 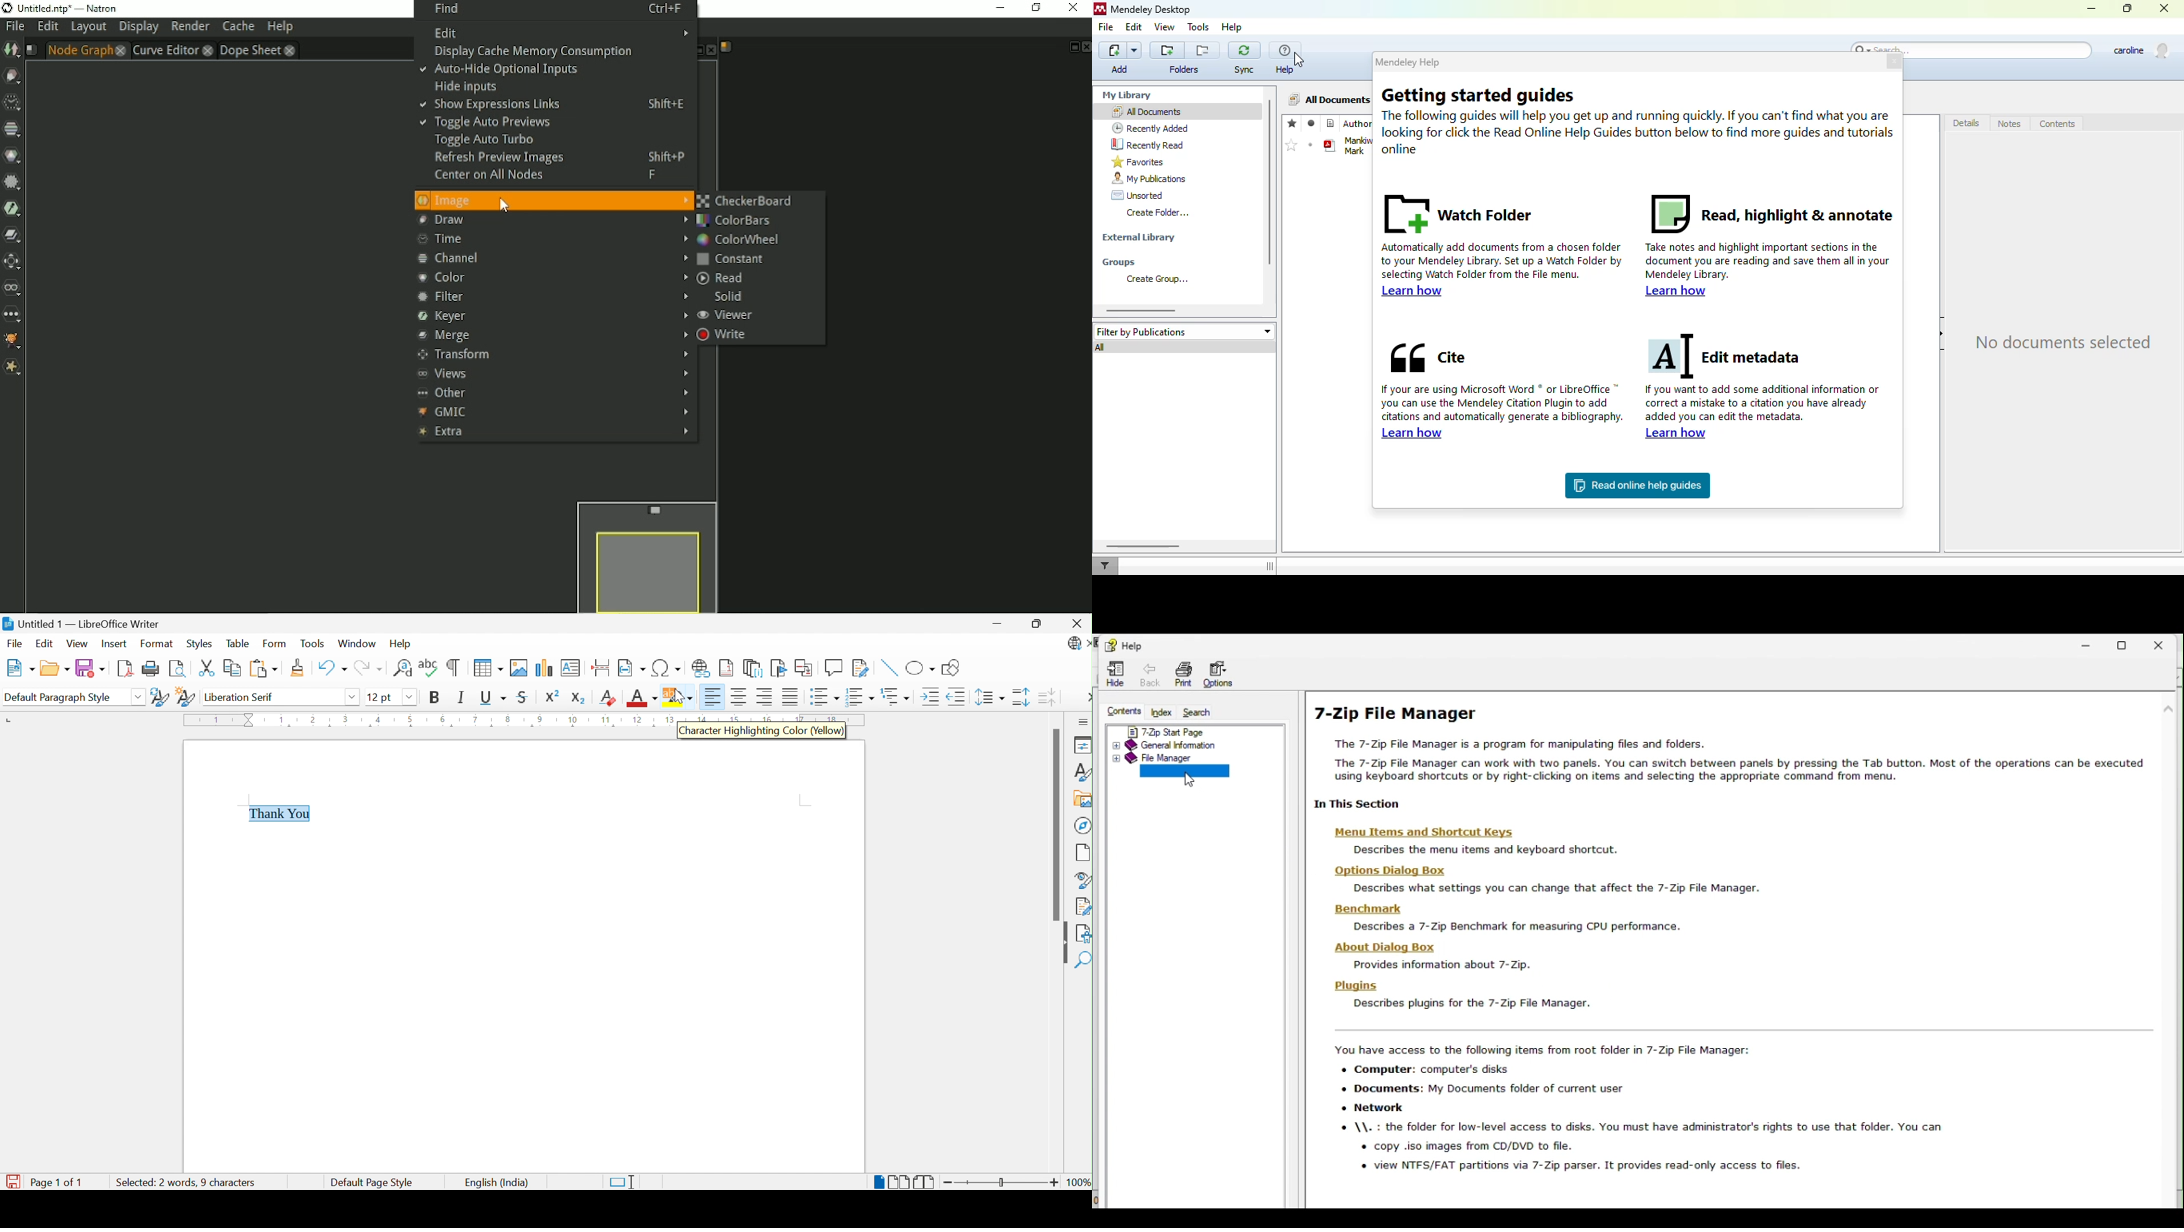 What do you see at coordinates (487, 668) in the screenshot?
I see `Insert Table` at bounding box center [487, 668].